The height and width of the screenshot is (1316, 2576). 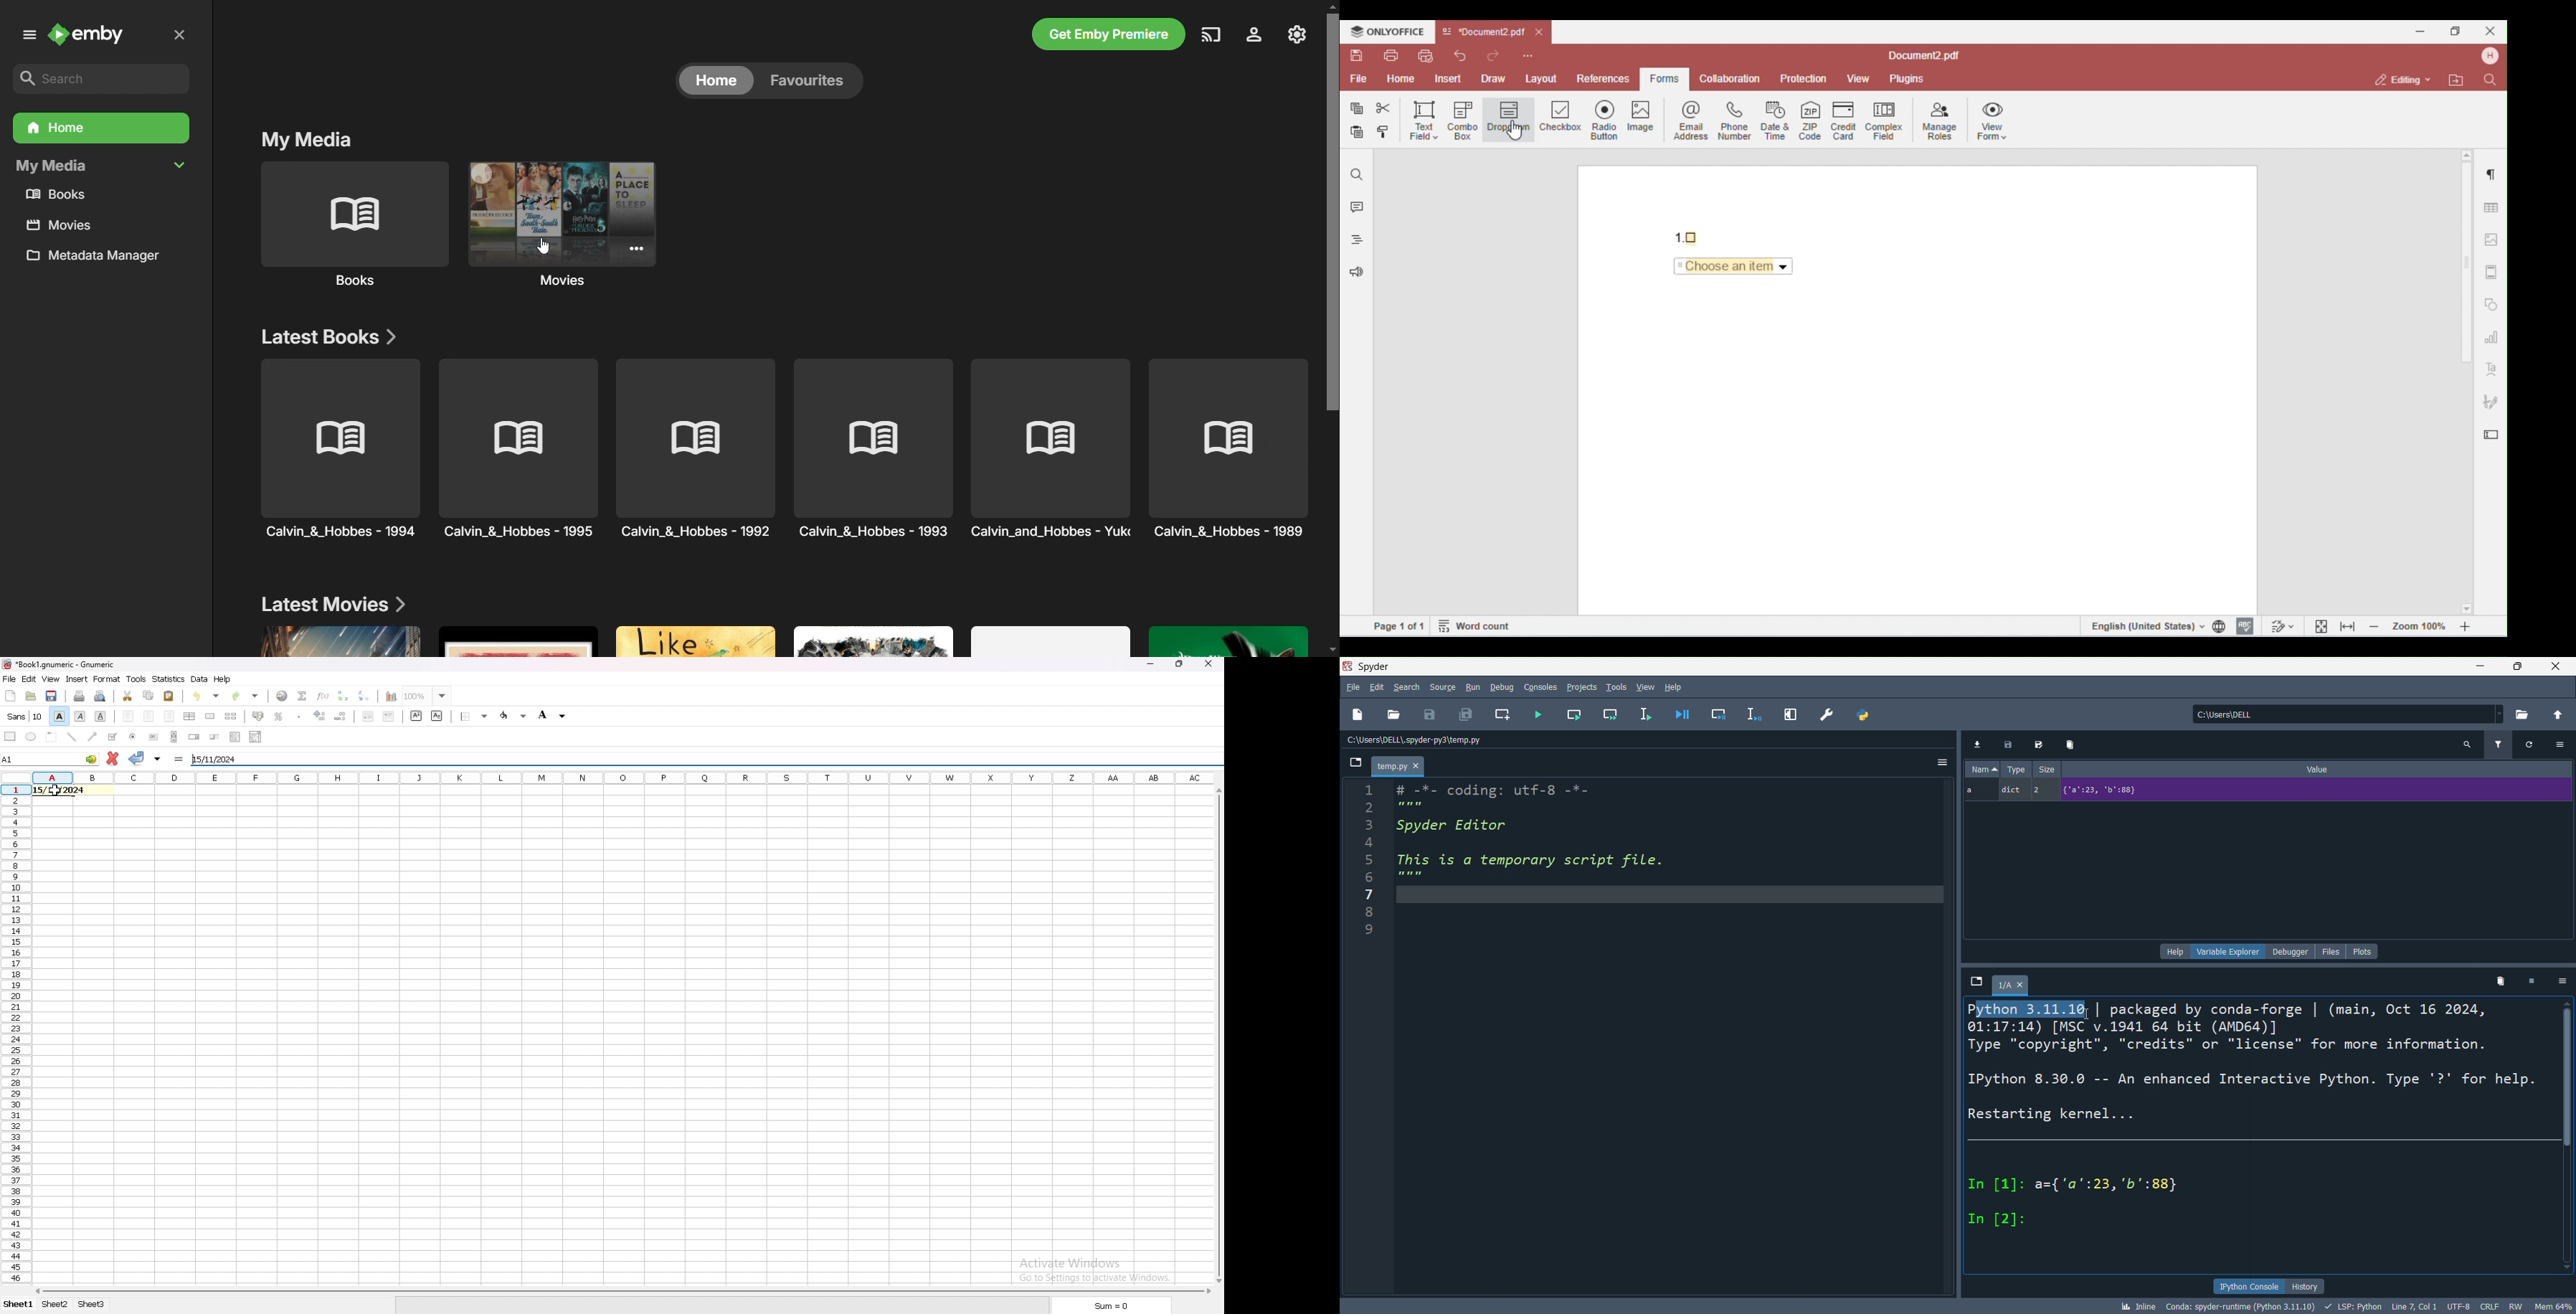 What do you see at coordinates (215, 758) in the screenshot?
I see `cell input` at bounding box center [215, 758].